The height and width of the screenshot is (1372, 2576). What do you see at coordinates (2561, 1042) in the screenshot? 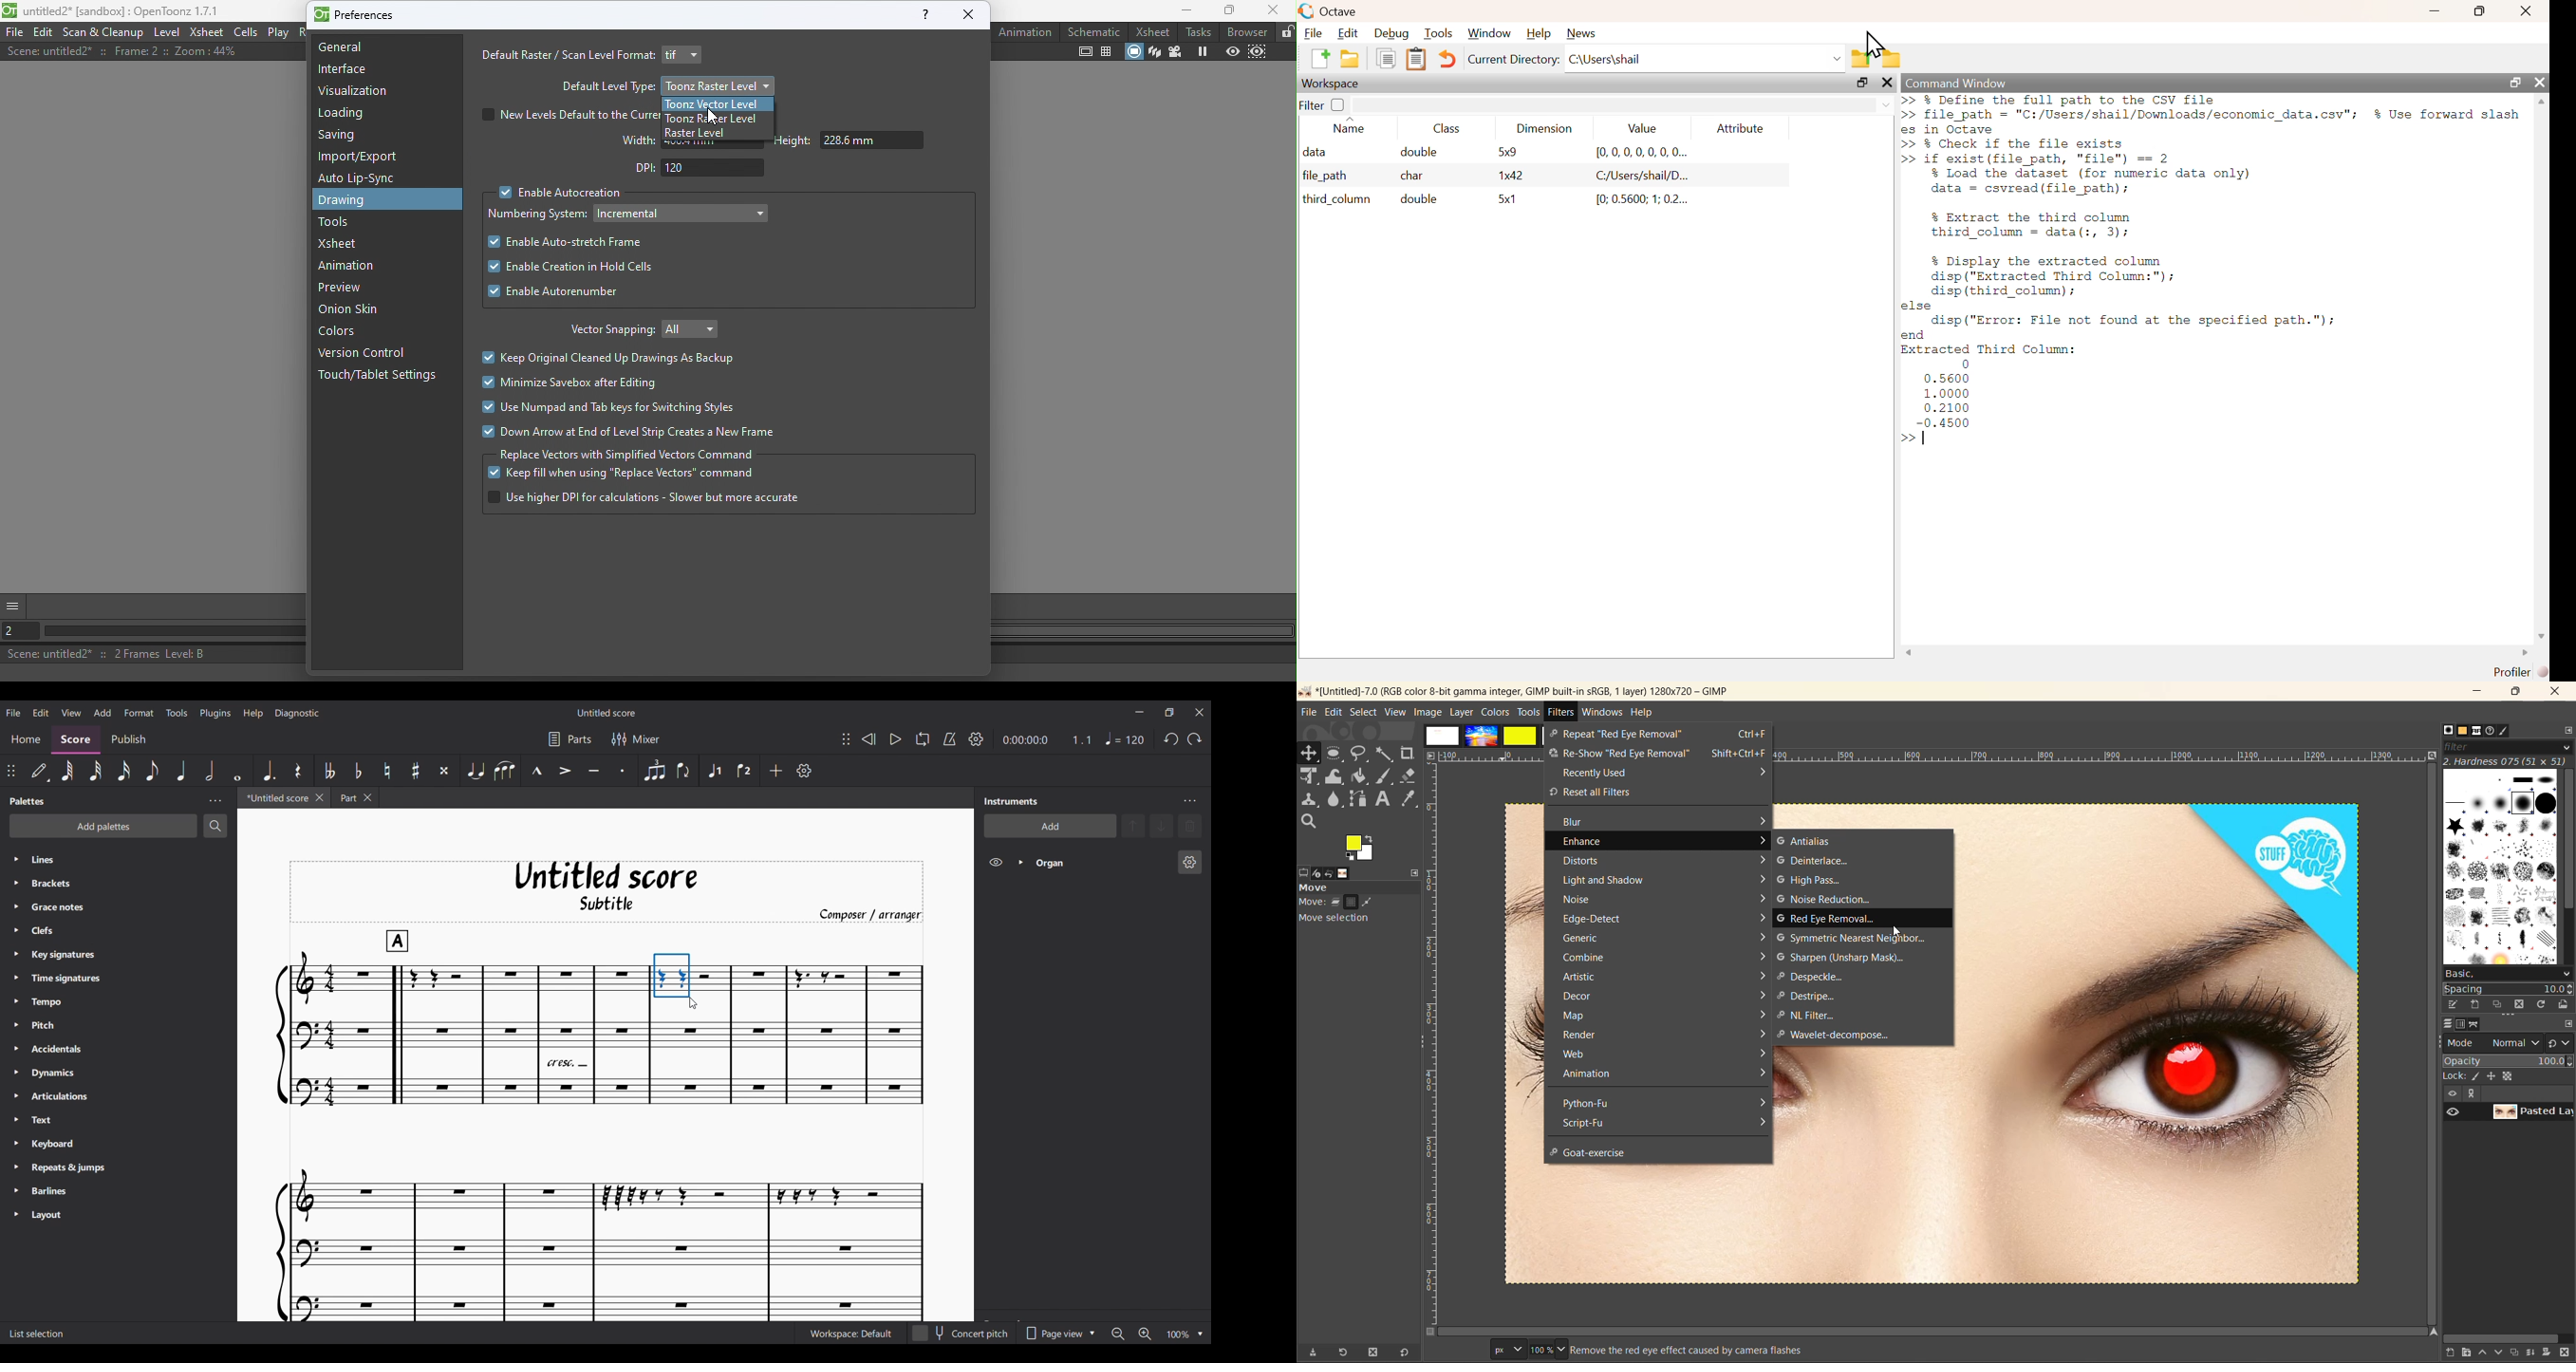
I see `switch to another group` at bounding box center [2561, 1042].